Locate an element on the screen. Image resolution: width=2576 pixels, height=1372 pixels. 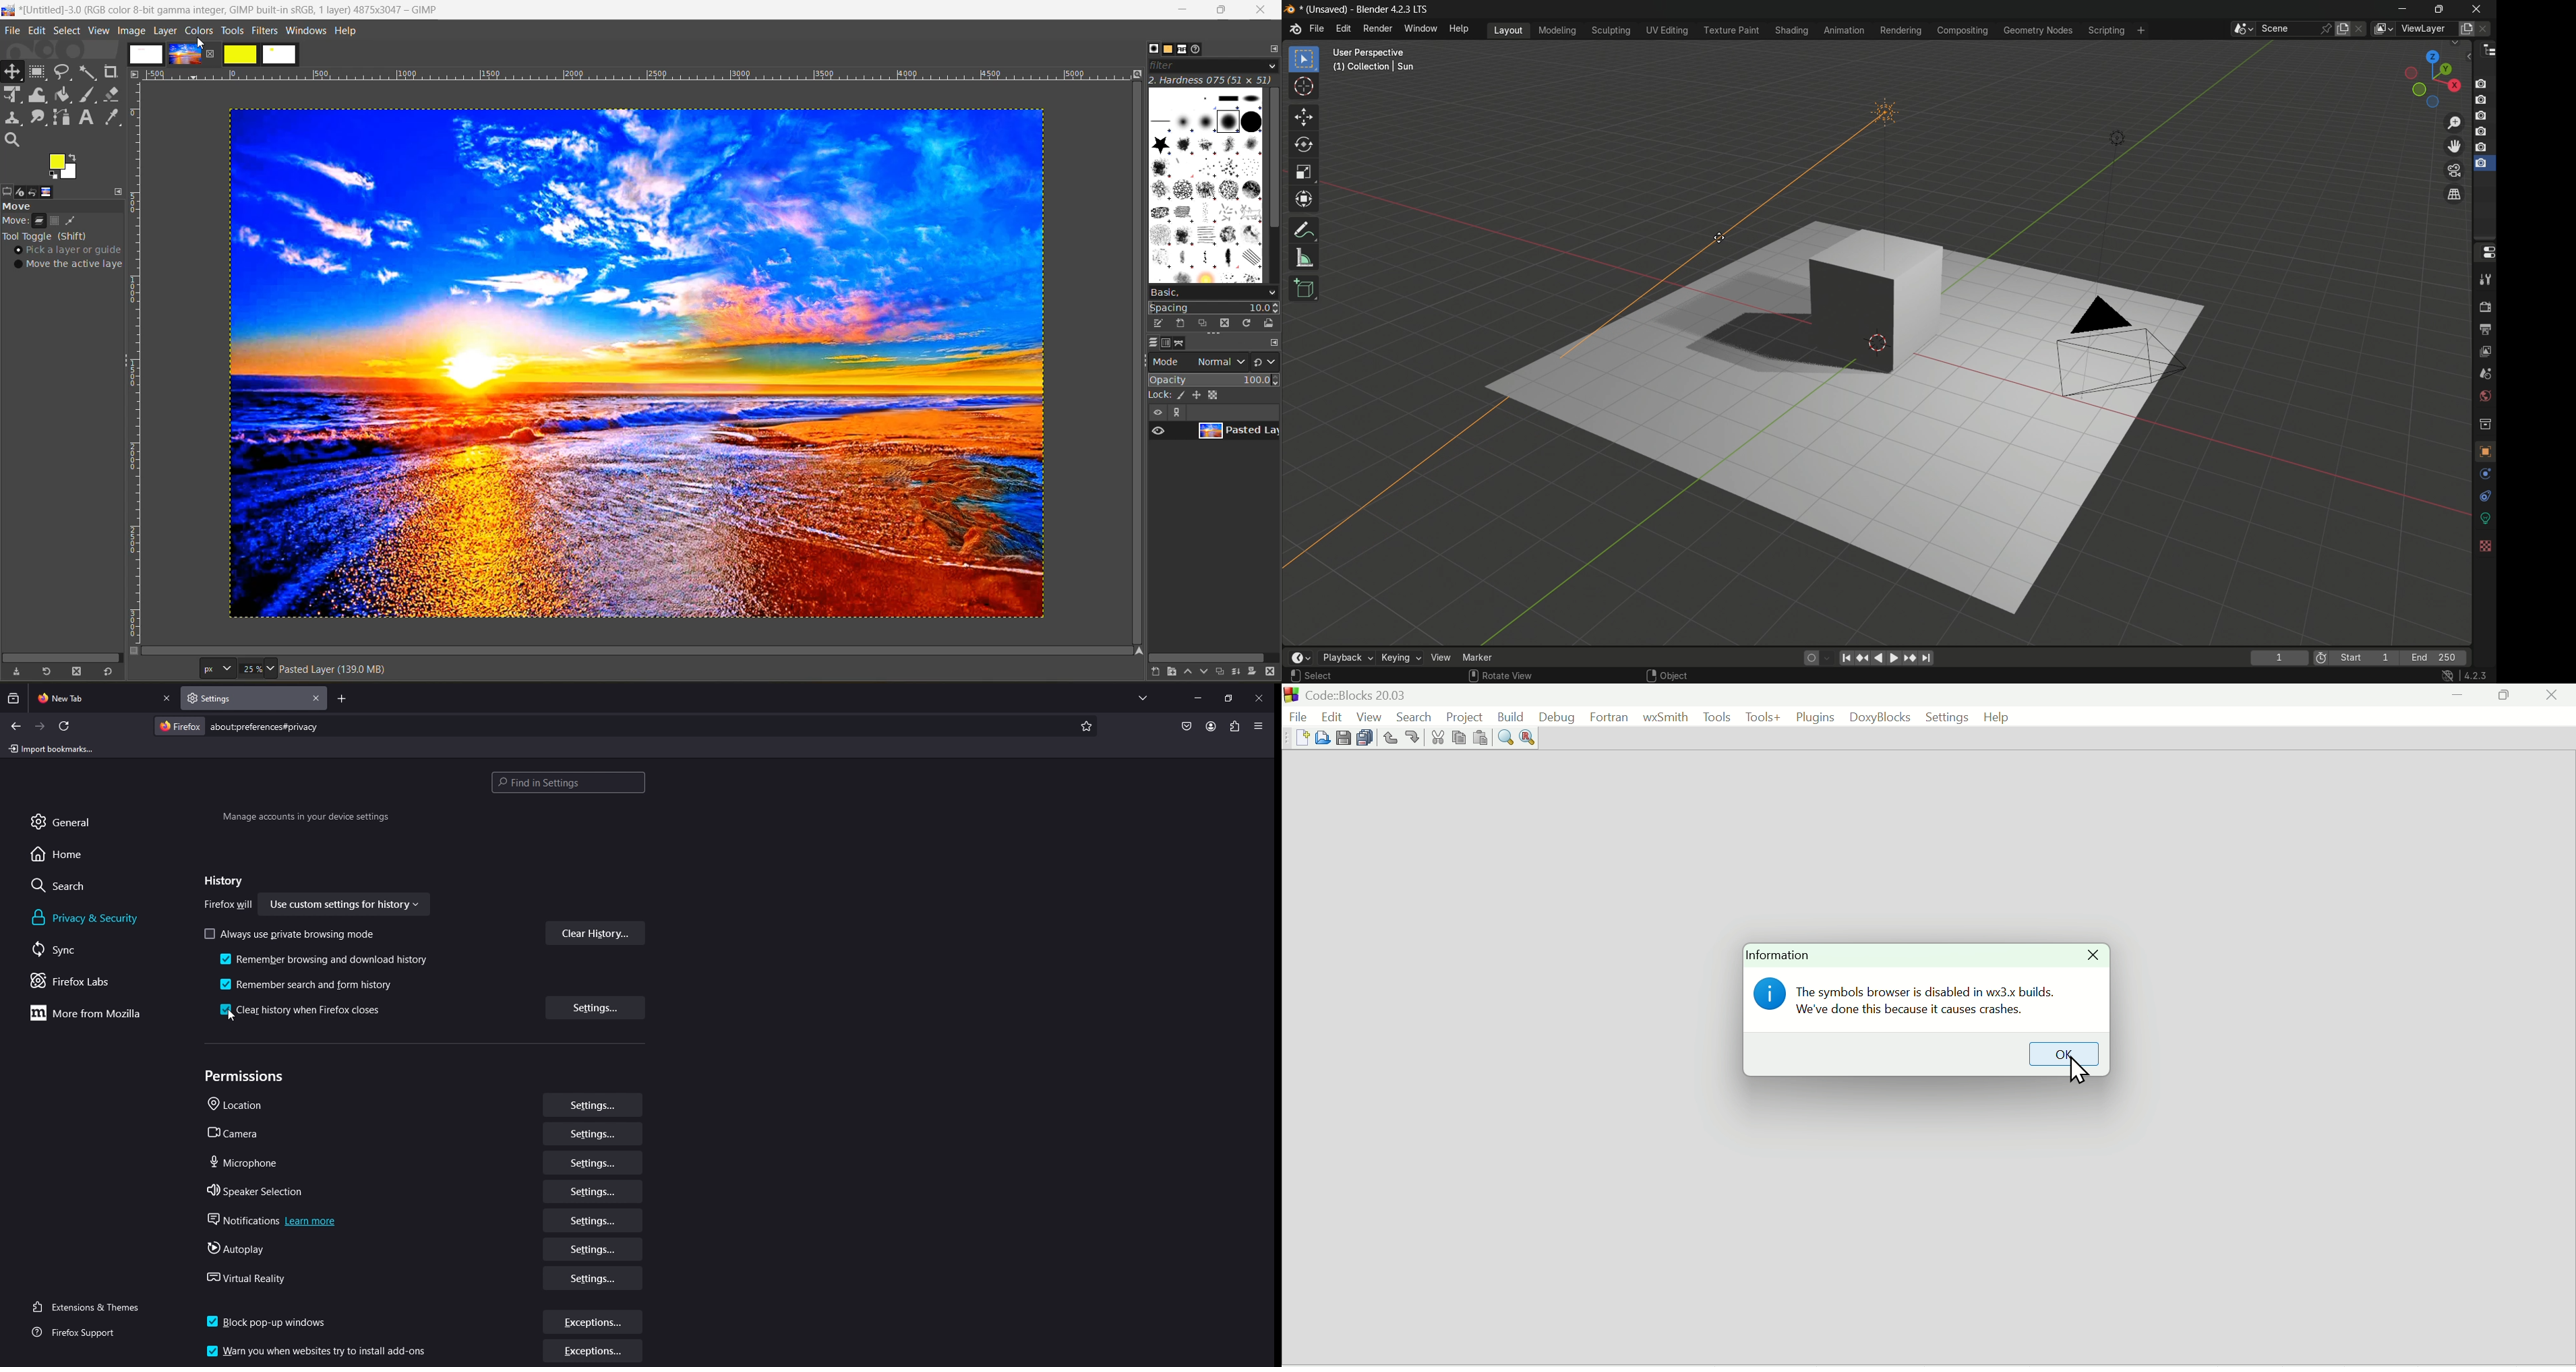
new tab is located at coordinates (94, 697).